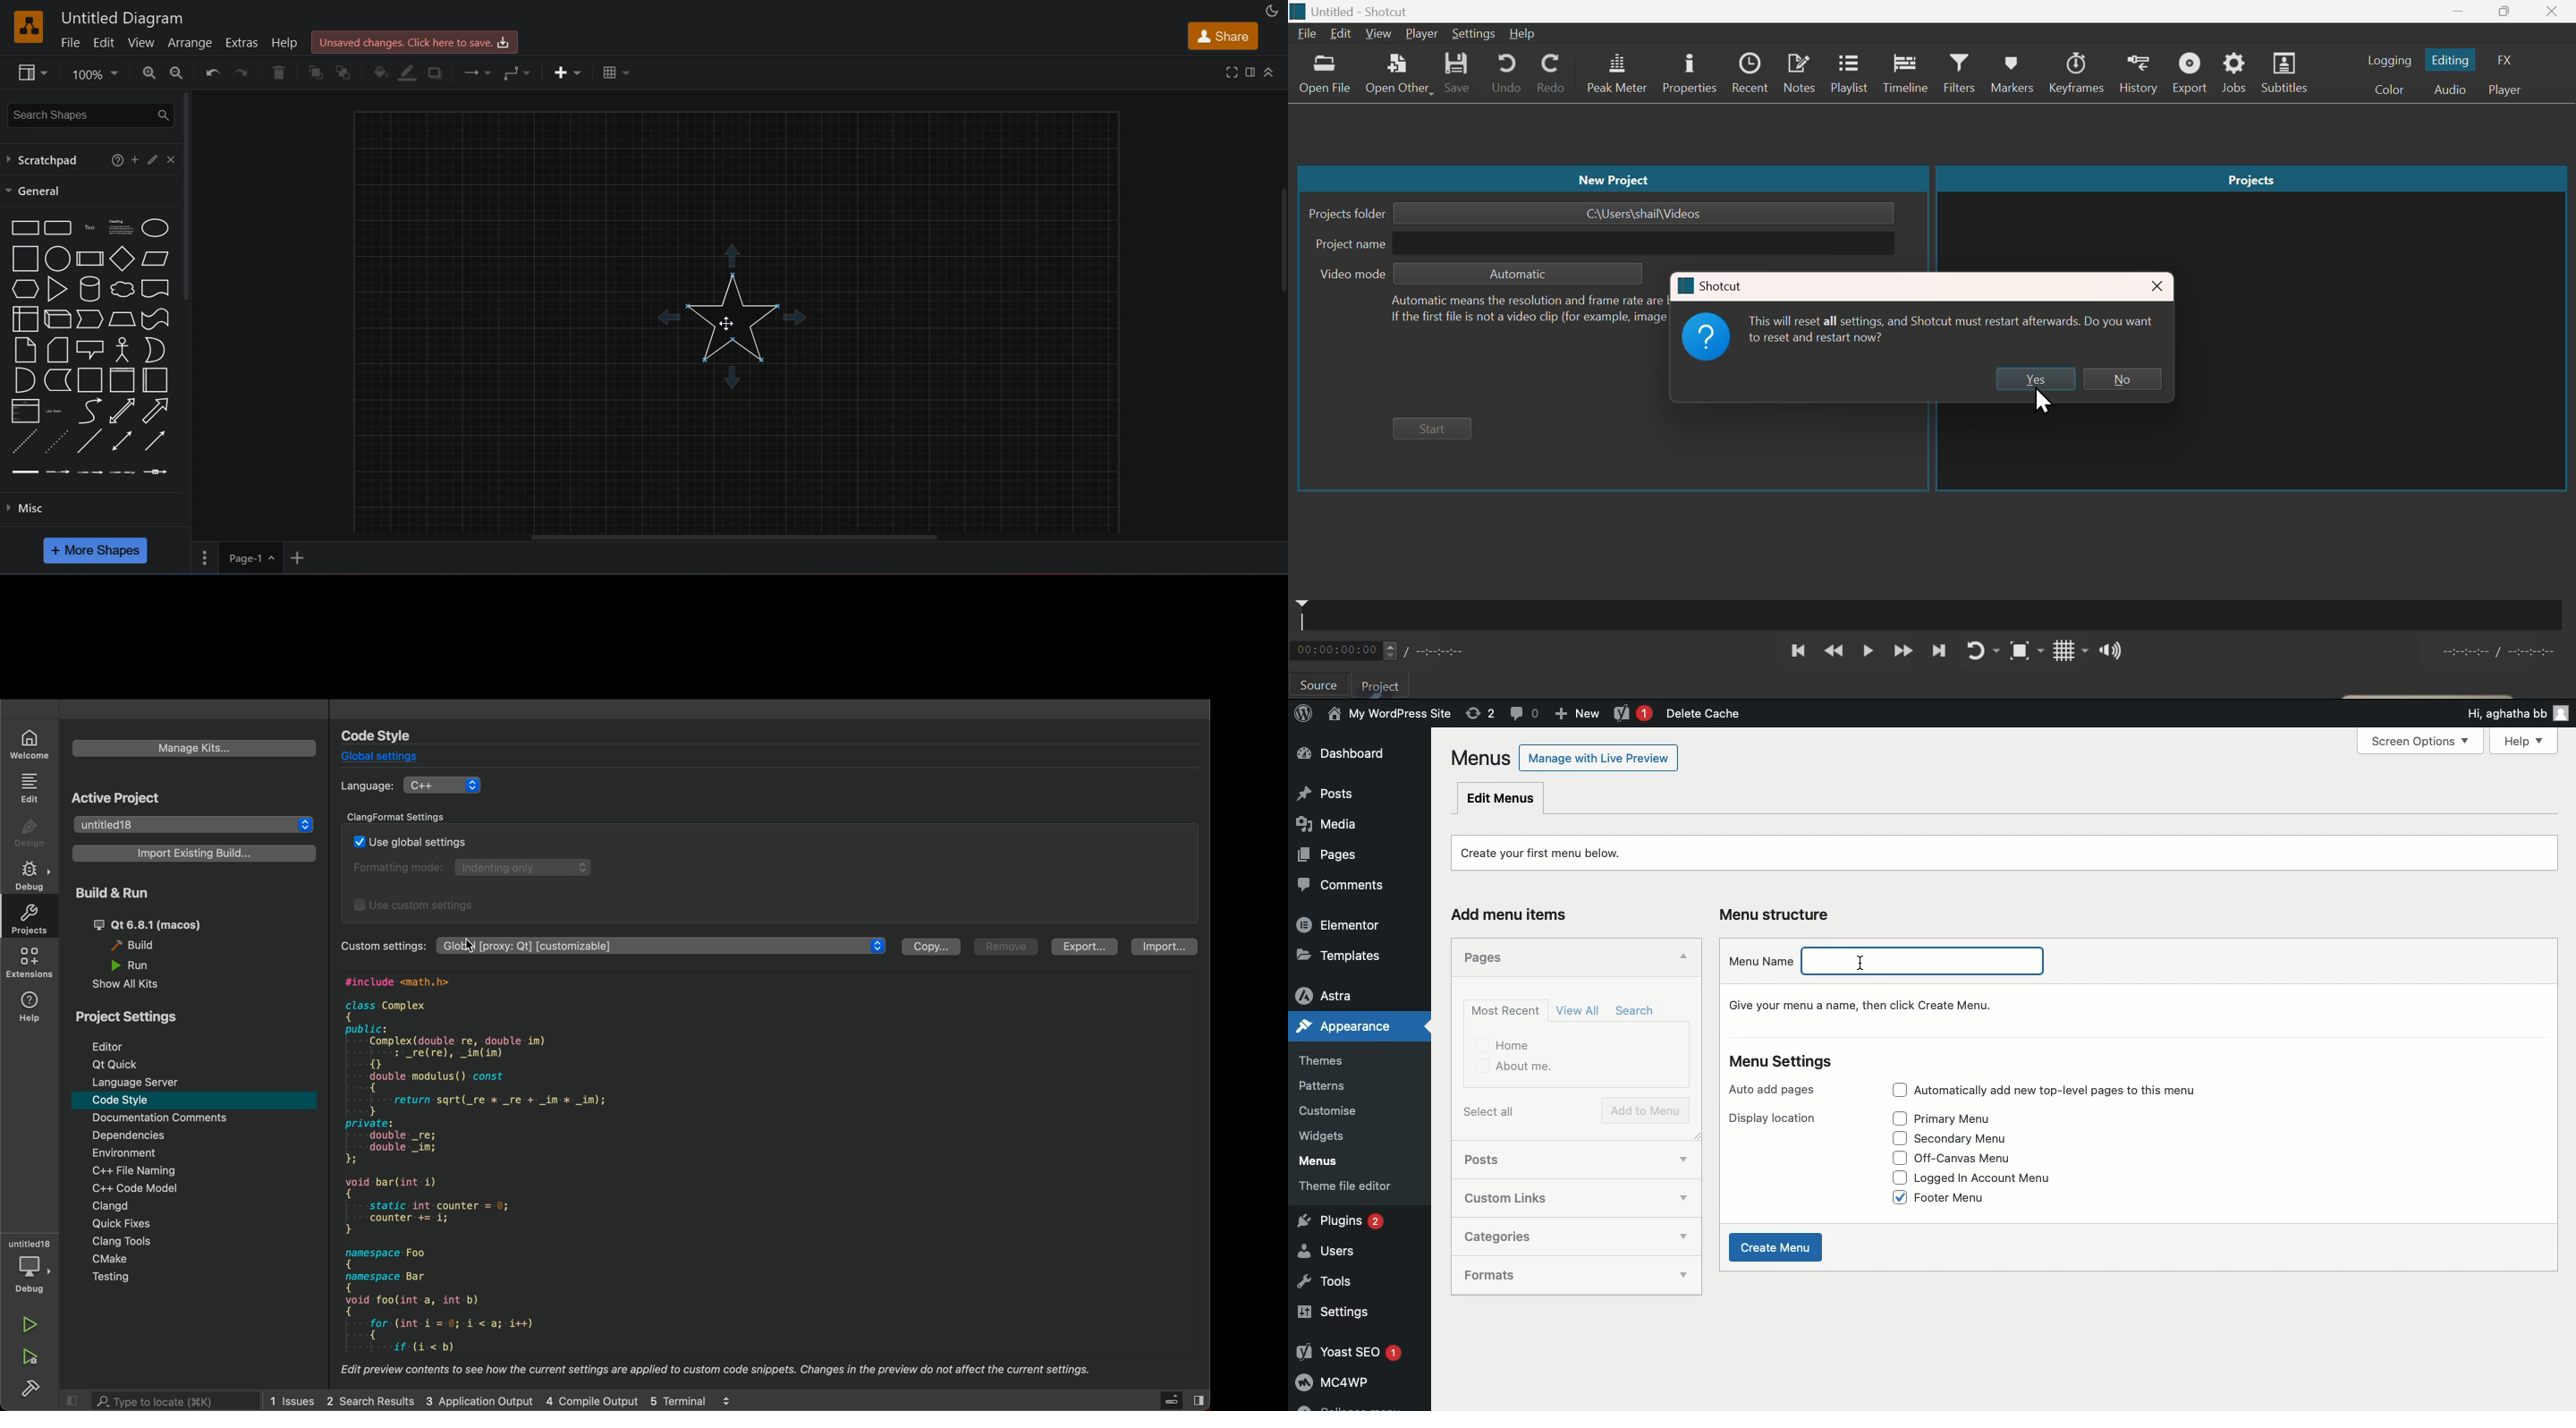 The height and width of the screenshot is (1428, 2576). I want to click on logo, so click(28, 25).